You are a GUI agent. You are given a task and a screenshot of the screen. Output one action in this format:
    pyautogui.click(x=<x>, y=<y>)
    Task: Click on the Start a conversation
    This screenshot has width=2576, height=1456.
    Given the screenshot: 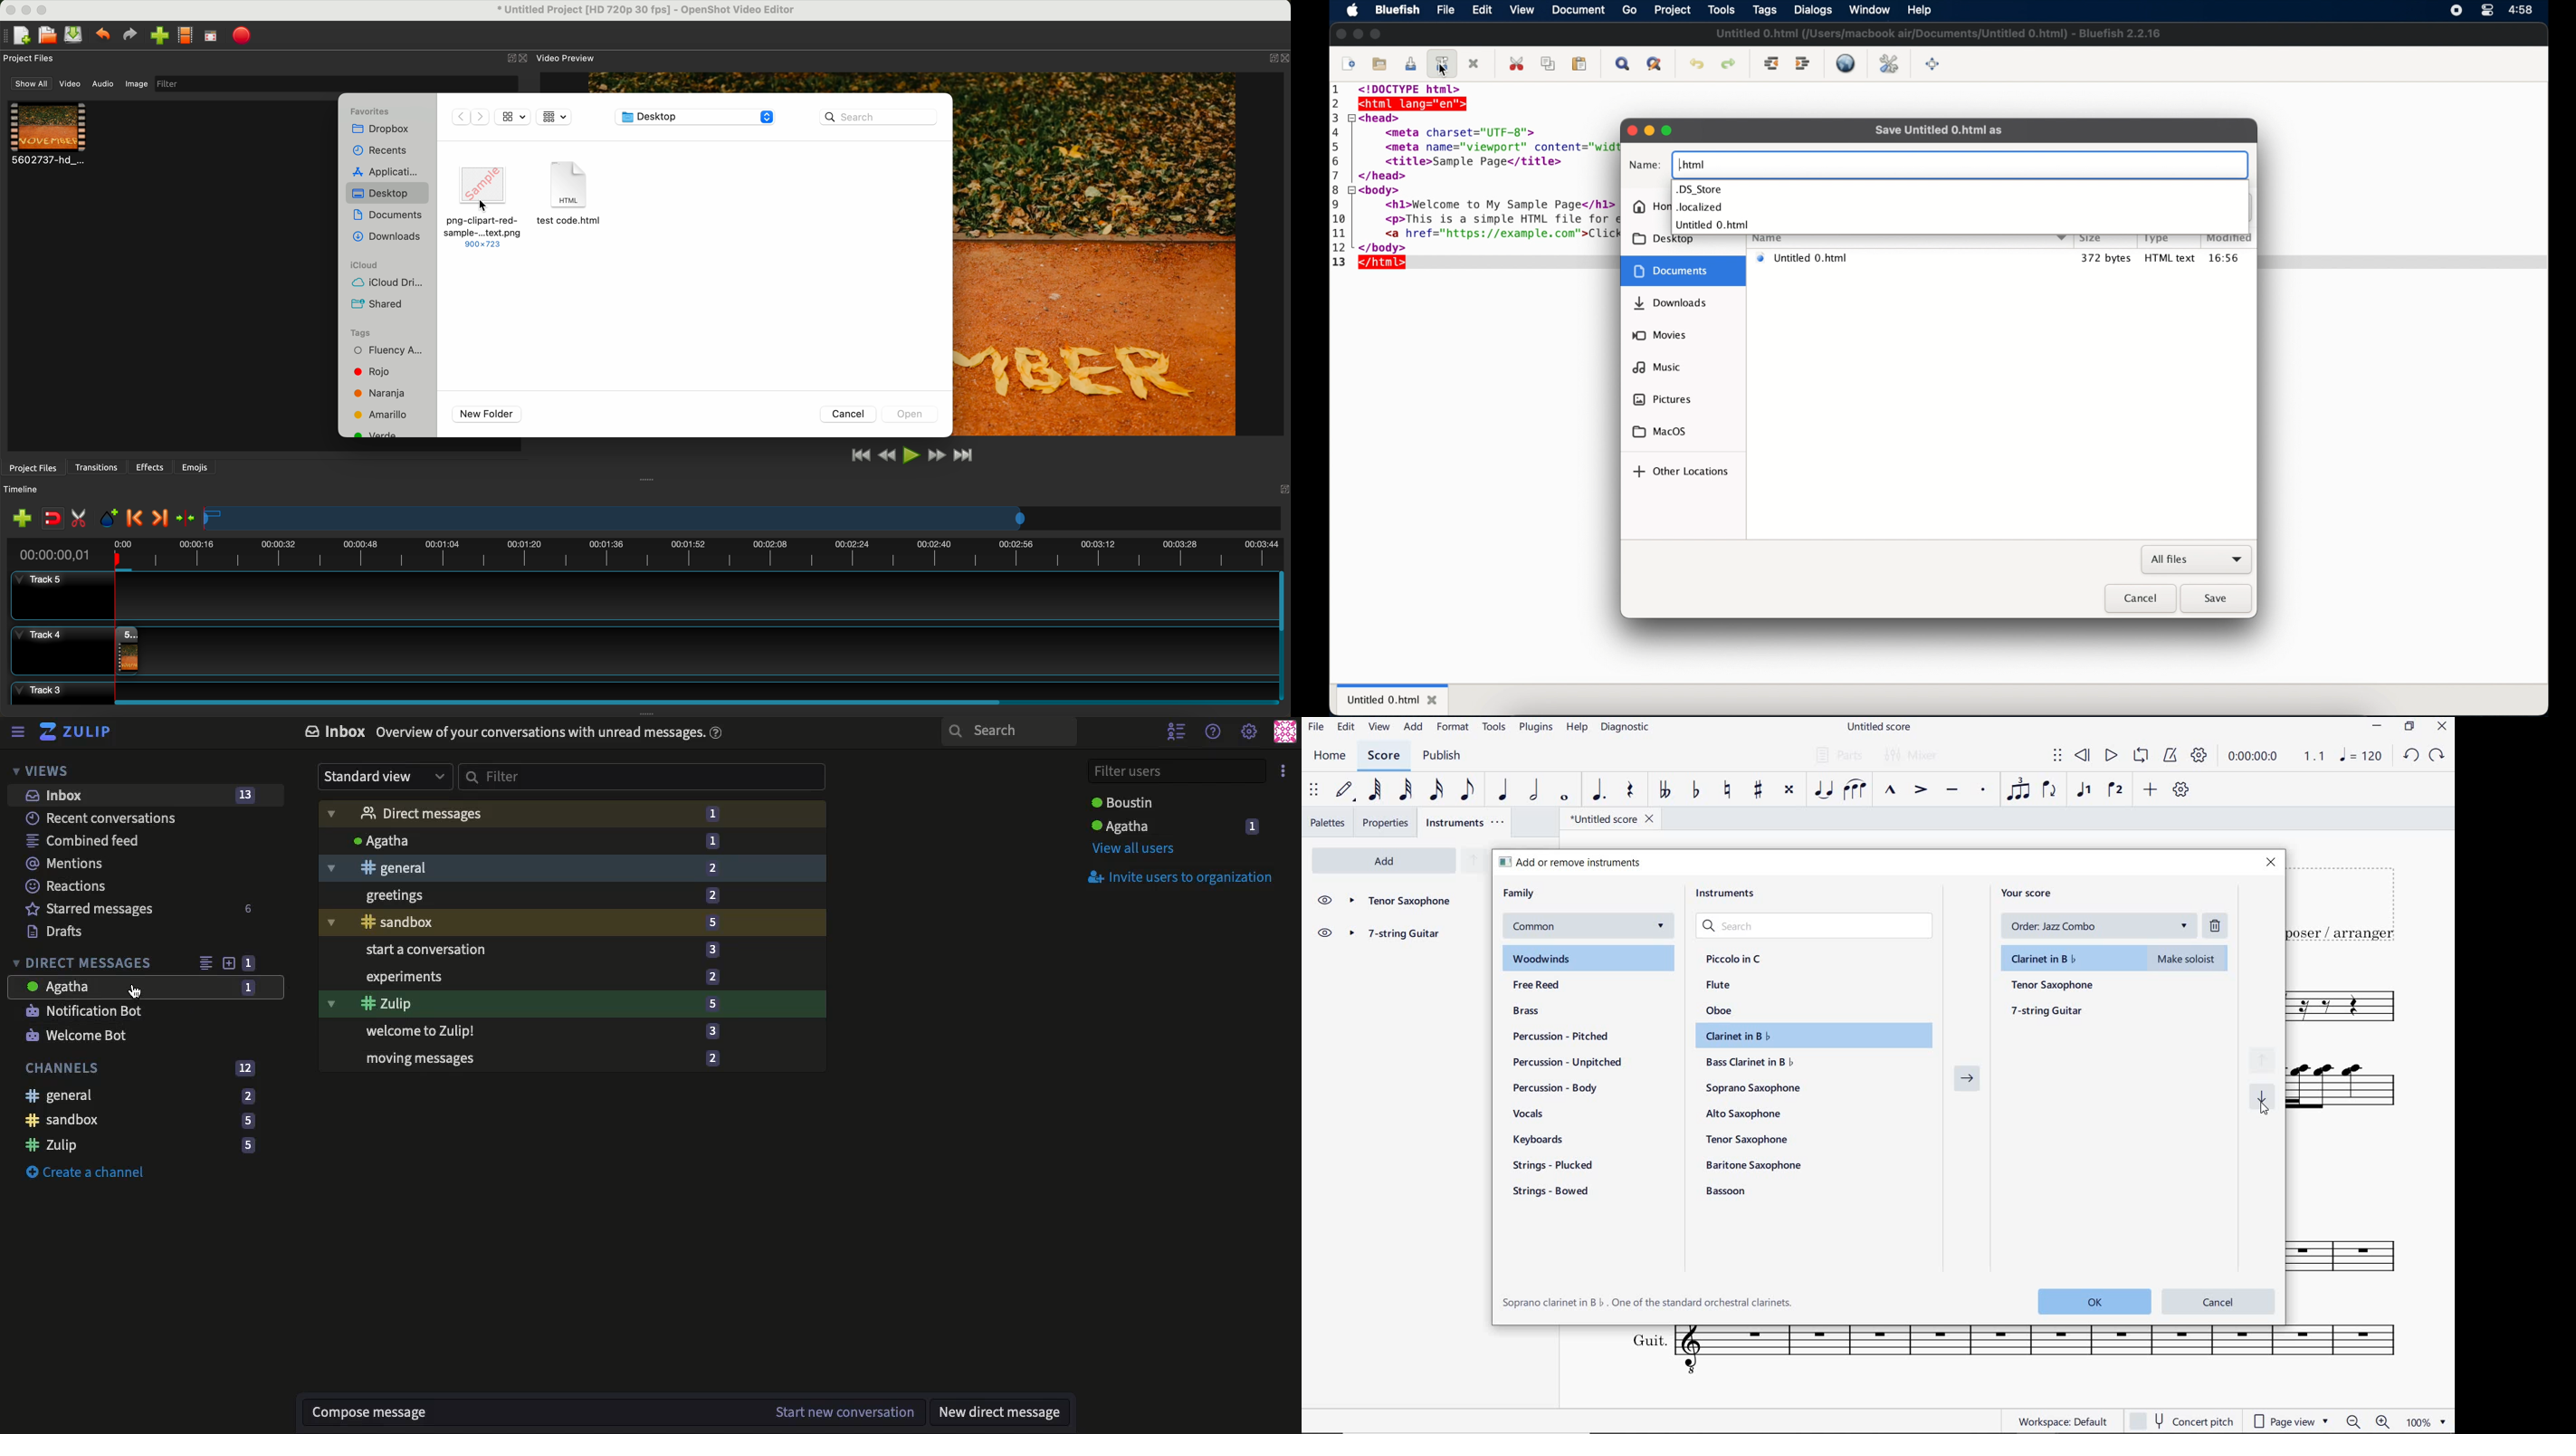 What is the action you would take?
    pyautogui.click(x=571, y=951)
    